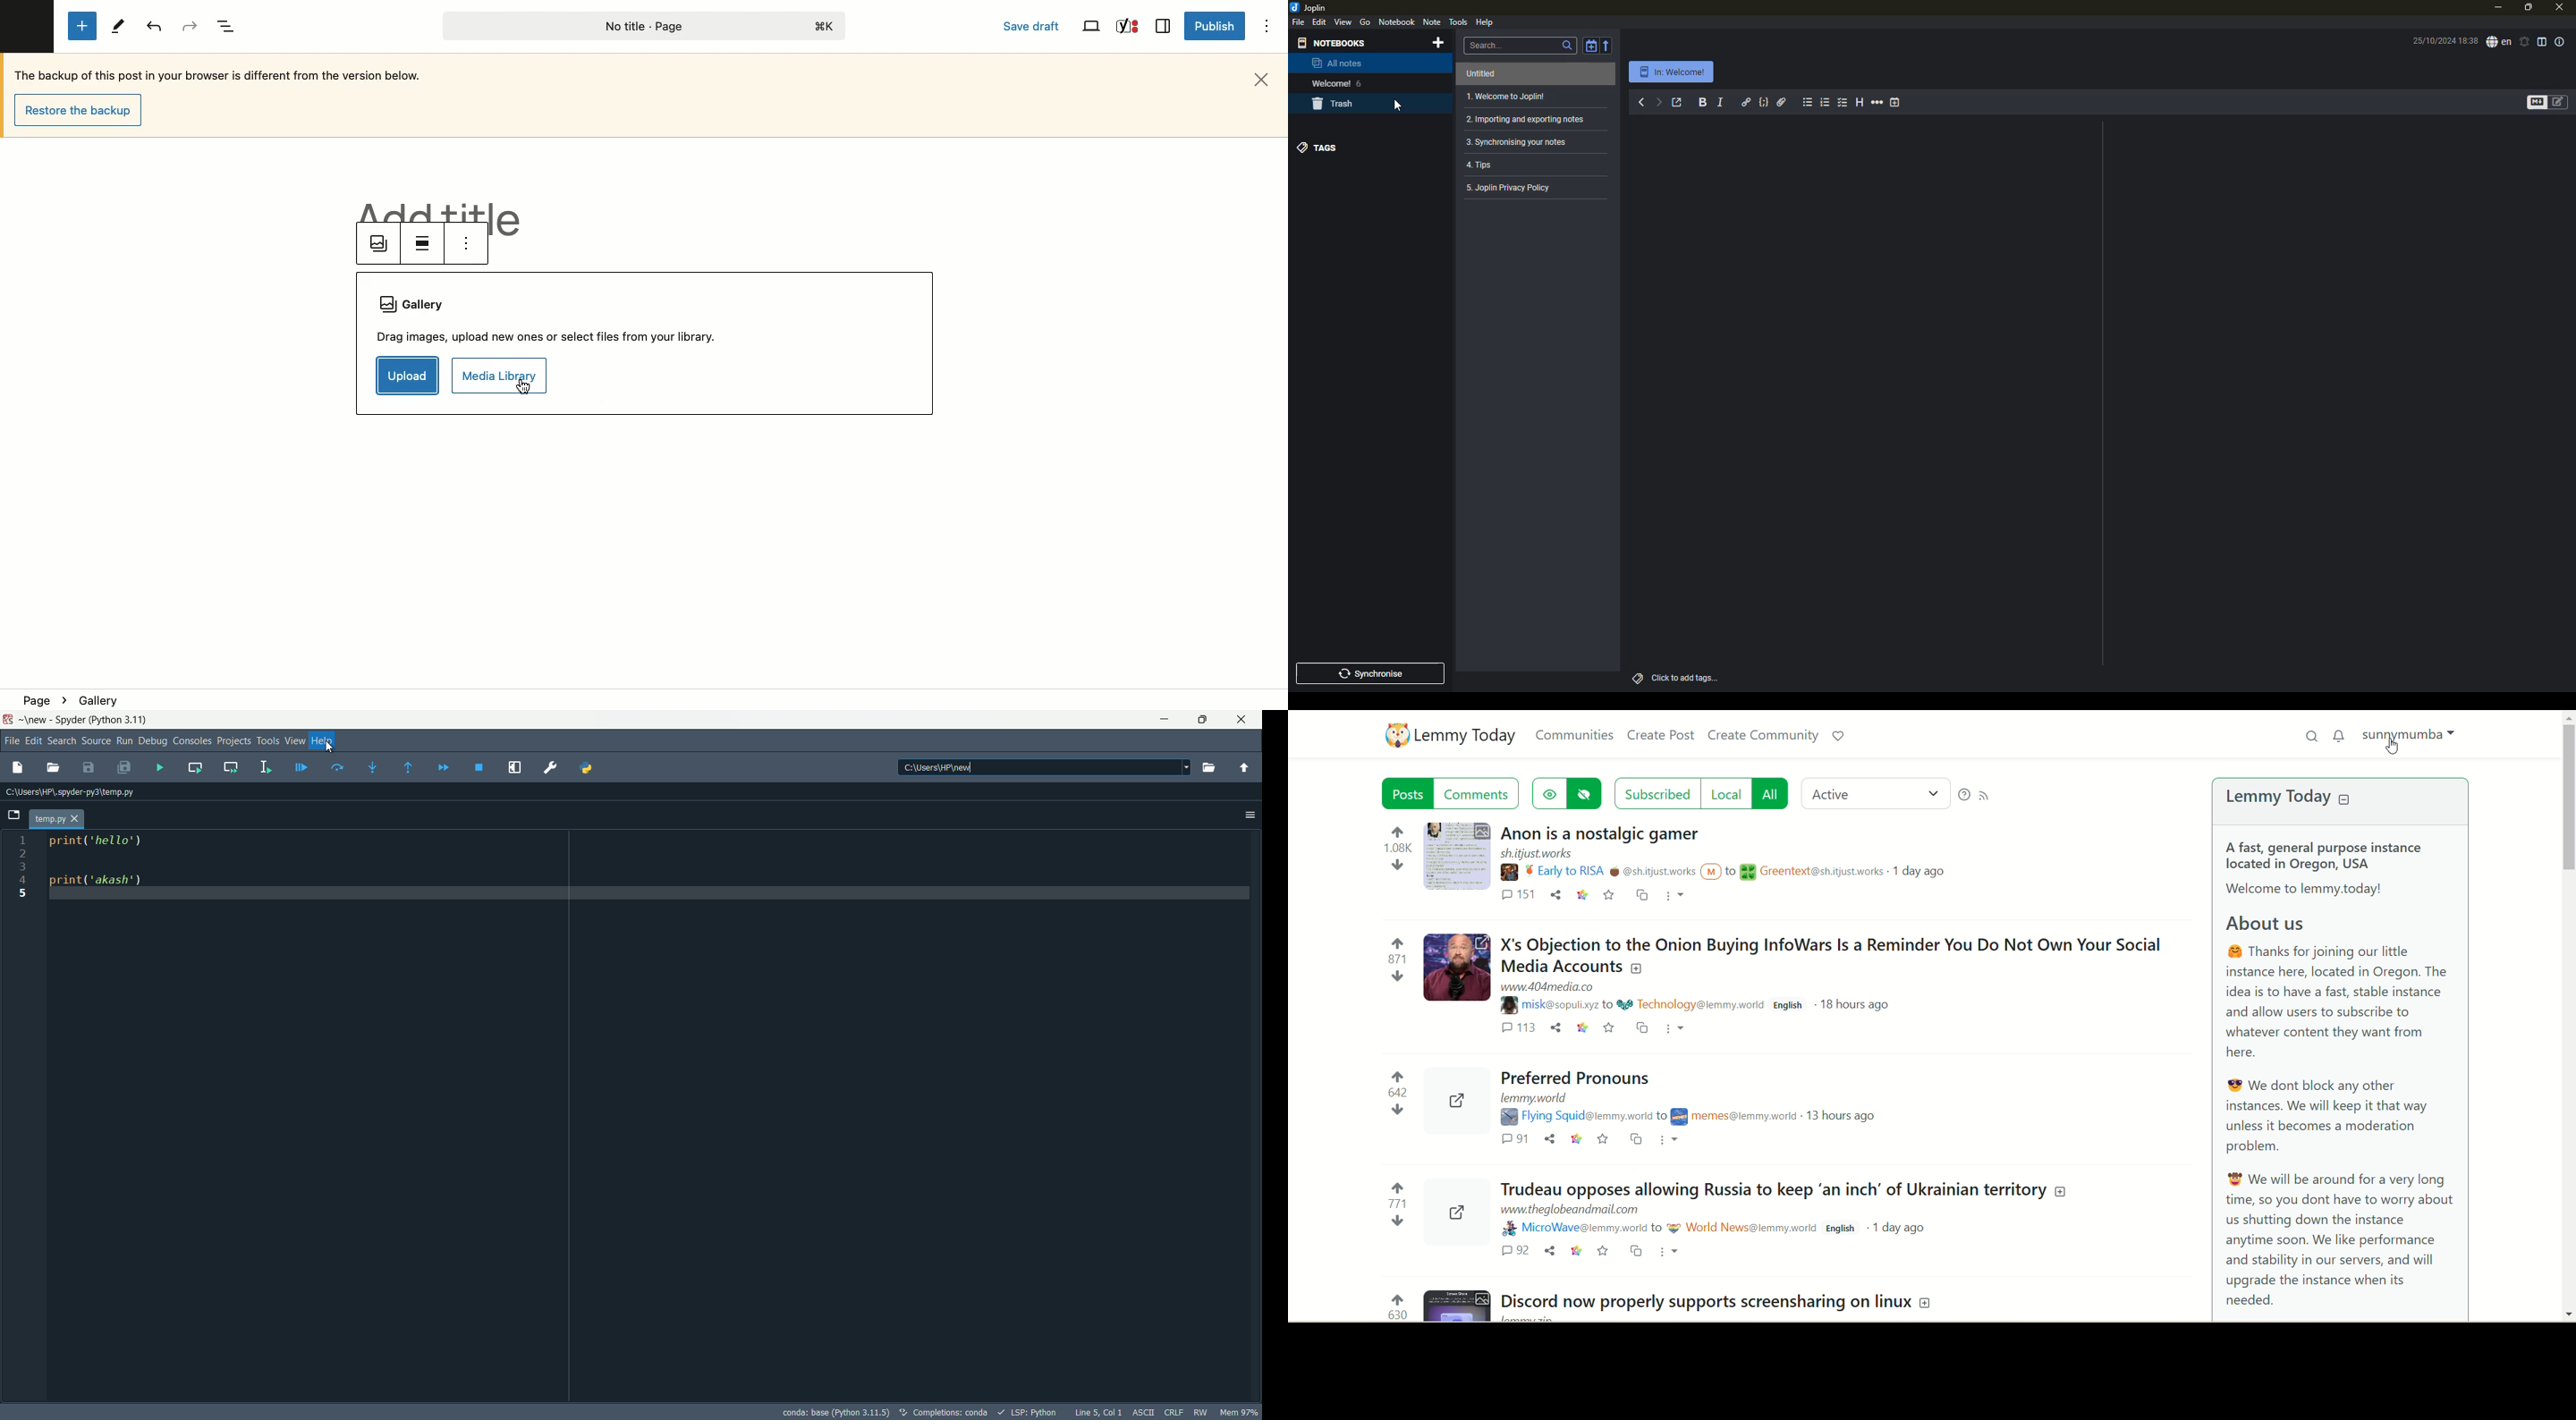 The width and height of the screenshot is (2576, 1428). What do you see at coordinates (1267, 79) in the screenshot?
I see `Close` at bounding box center [1267, 79].